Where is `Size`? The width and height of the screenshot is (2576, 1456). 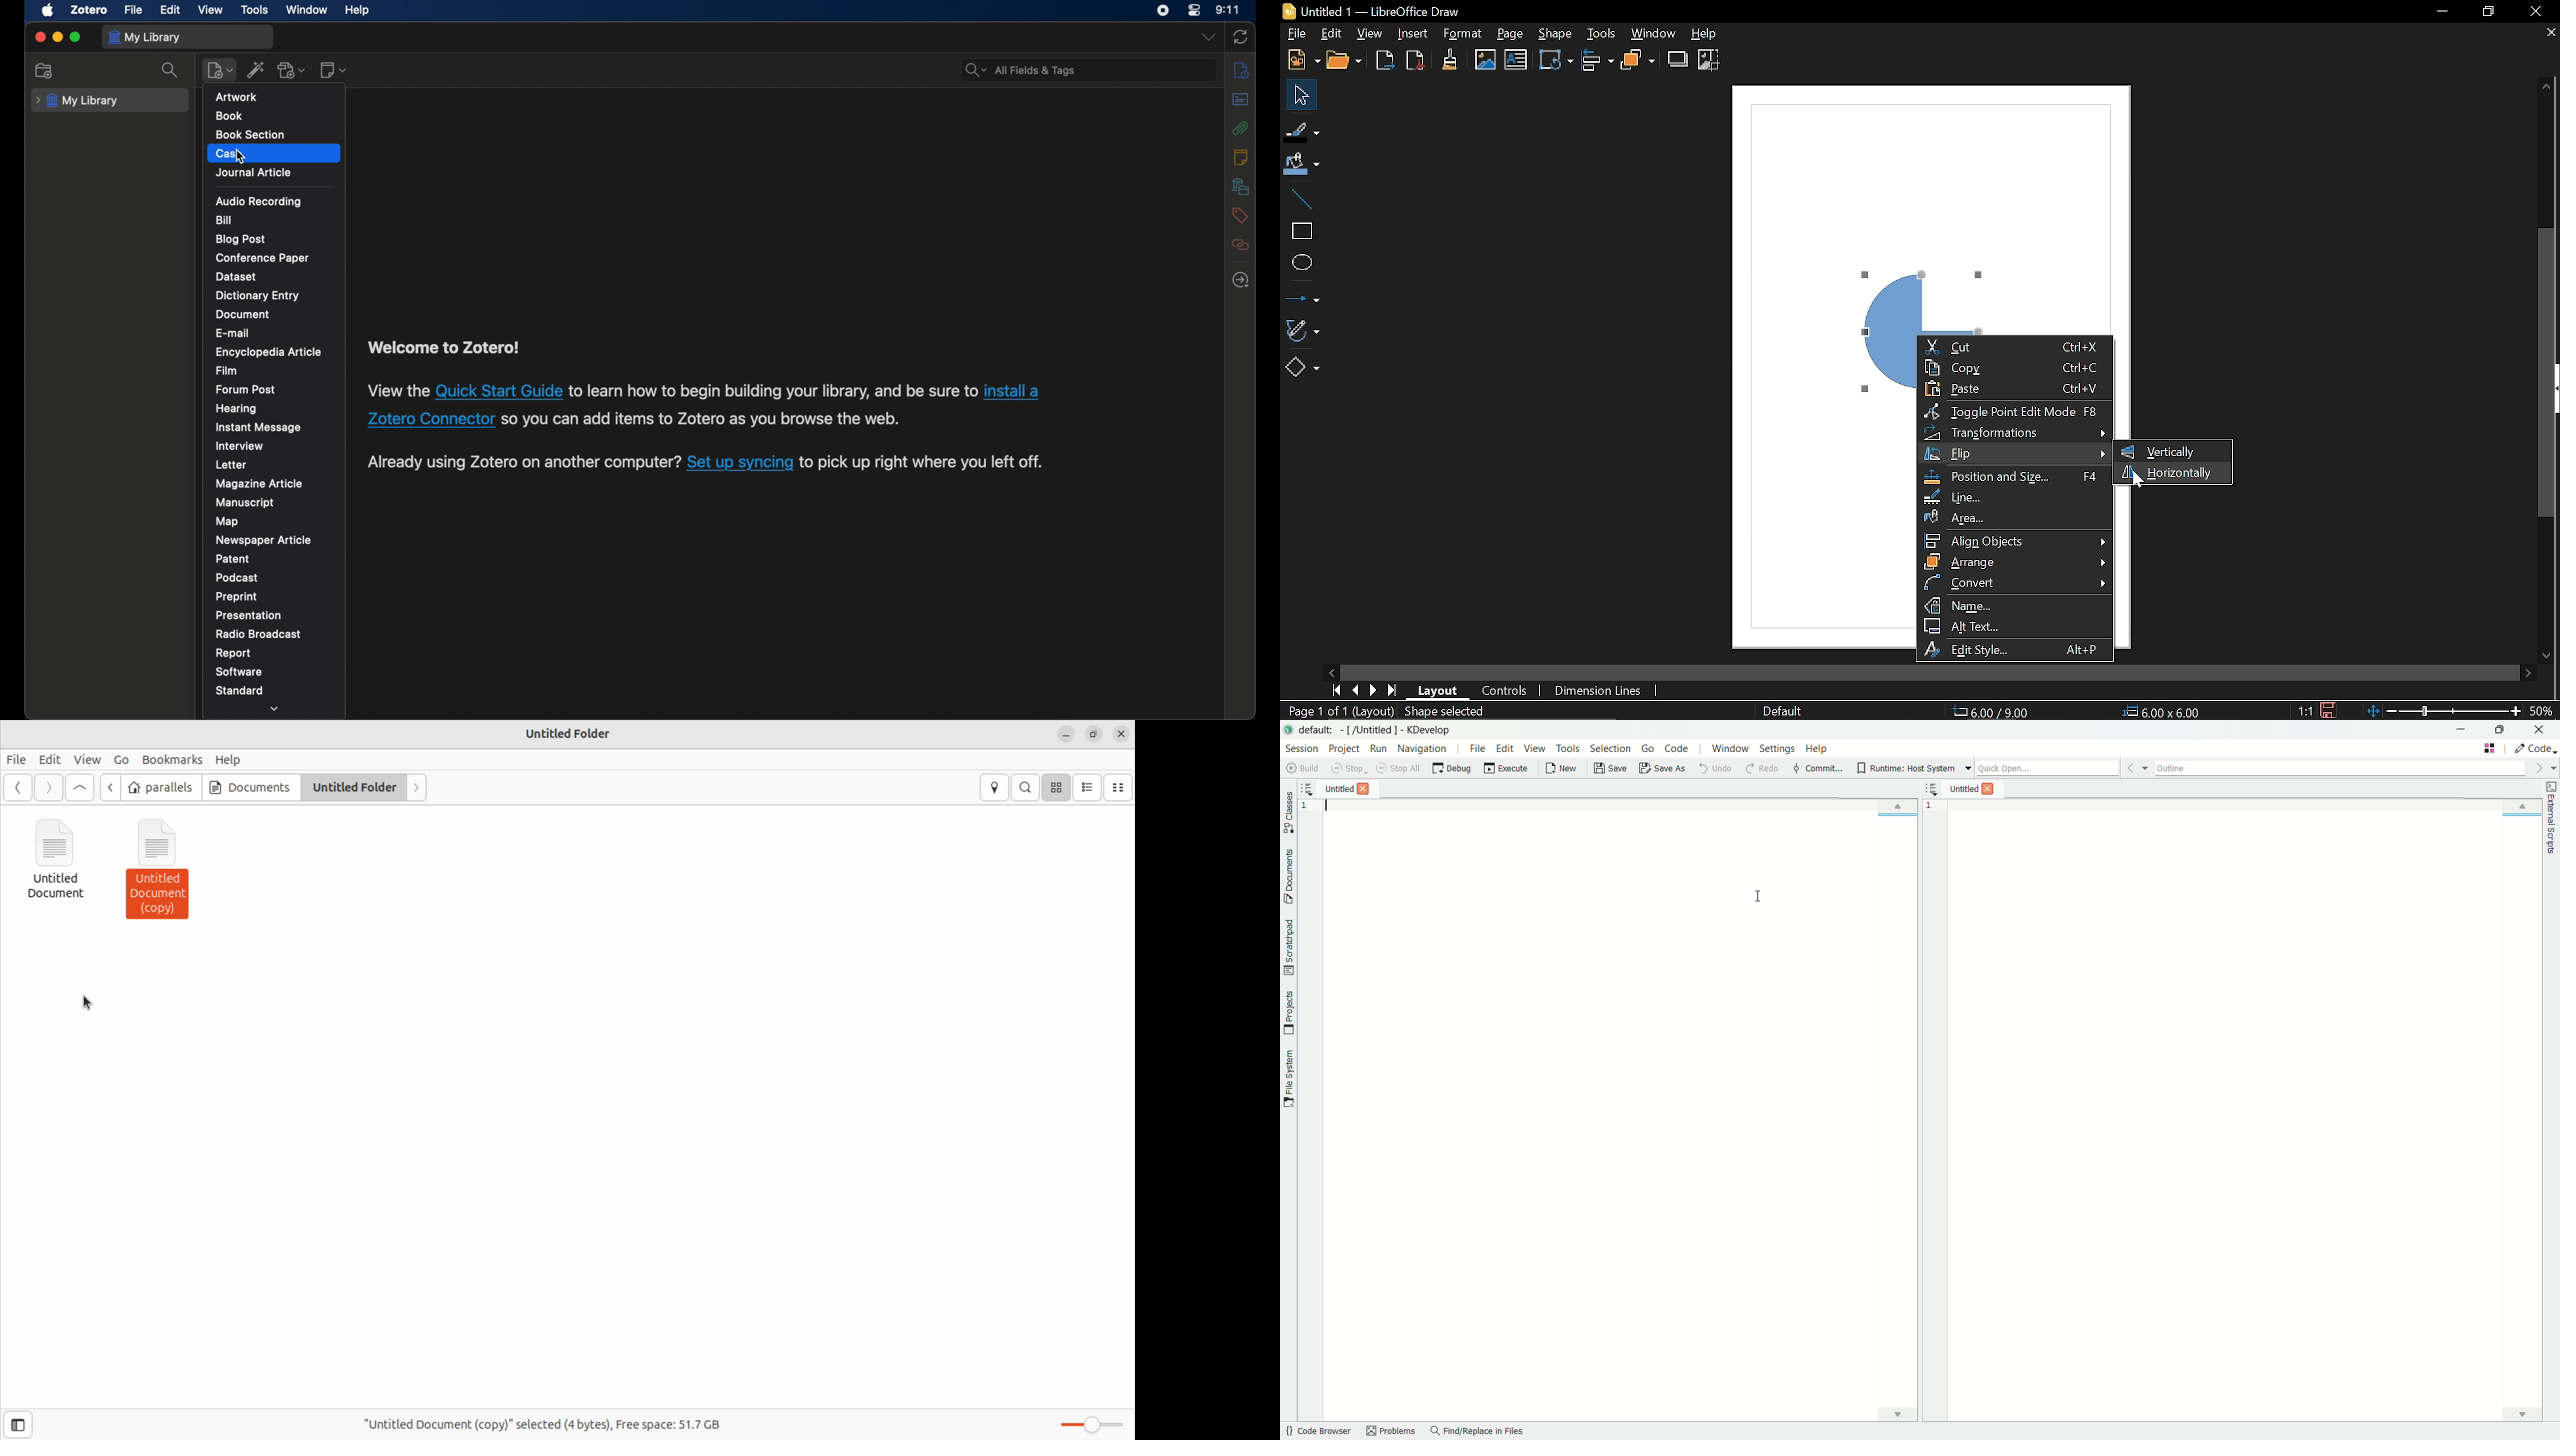
Size is located at coordinates (2163, 711).